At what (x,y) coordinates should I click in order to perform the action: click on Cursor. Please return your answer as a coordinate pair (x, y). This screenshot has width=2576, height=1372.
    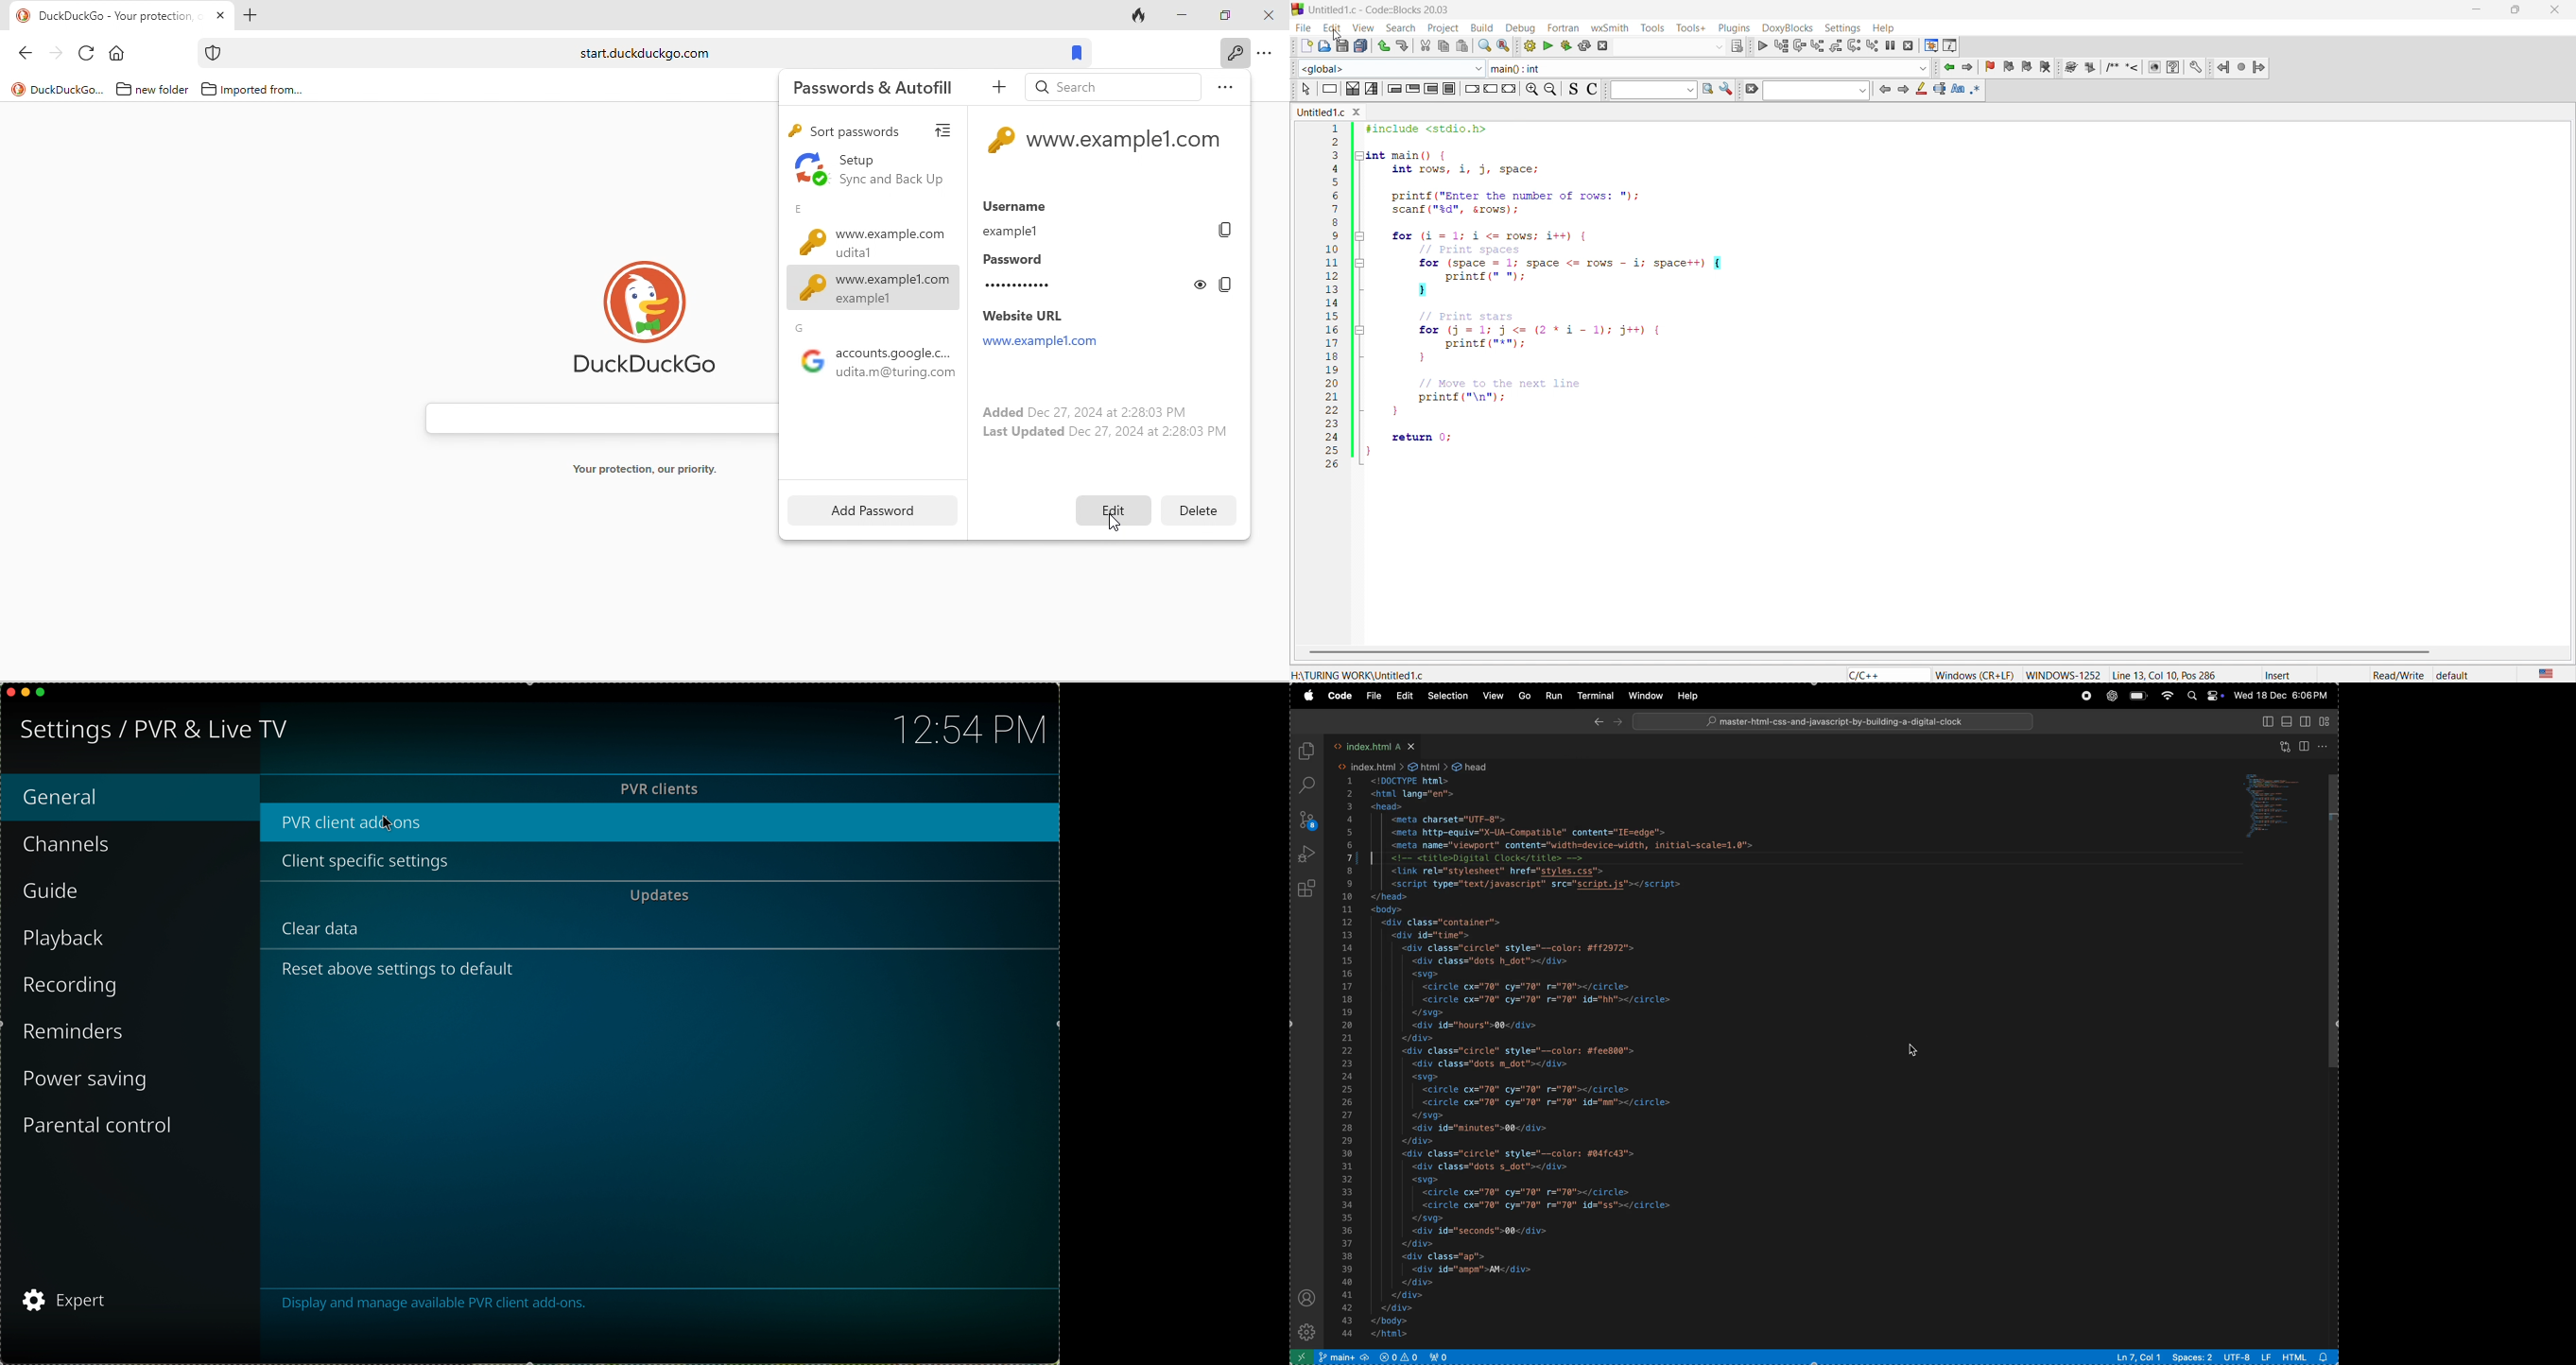
    Looking at the image, I should click on (384, 826).